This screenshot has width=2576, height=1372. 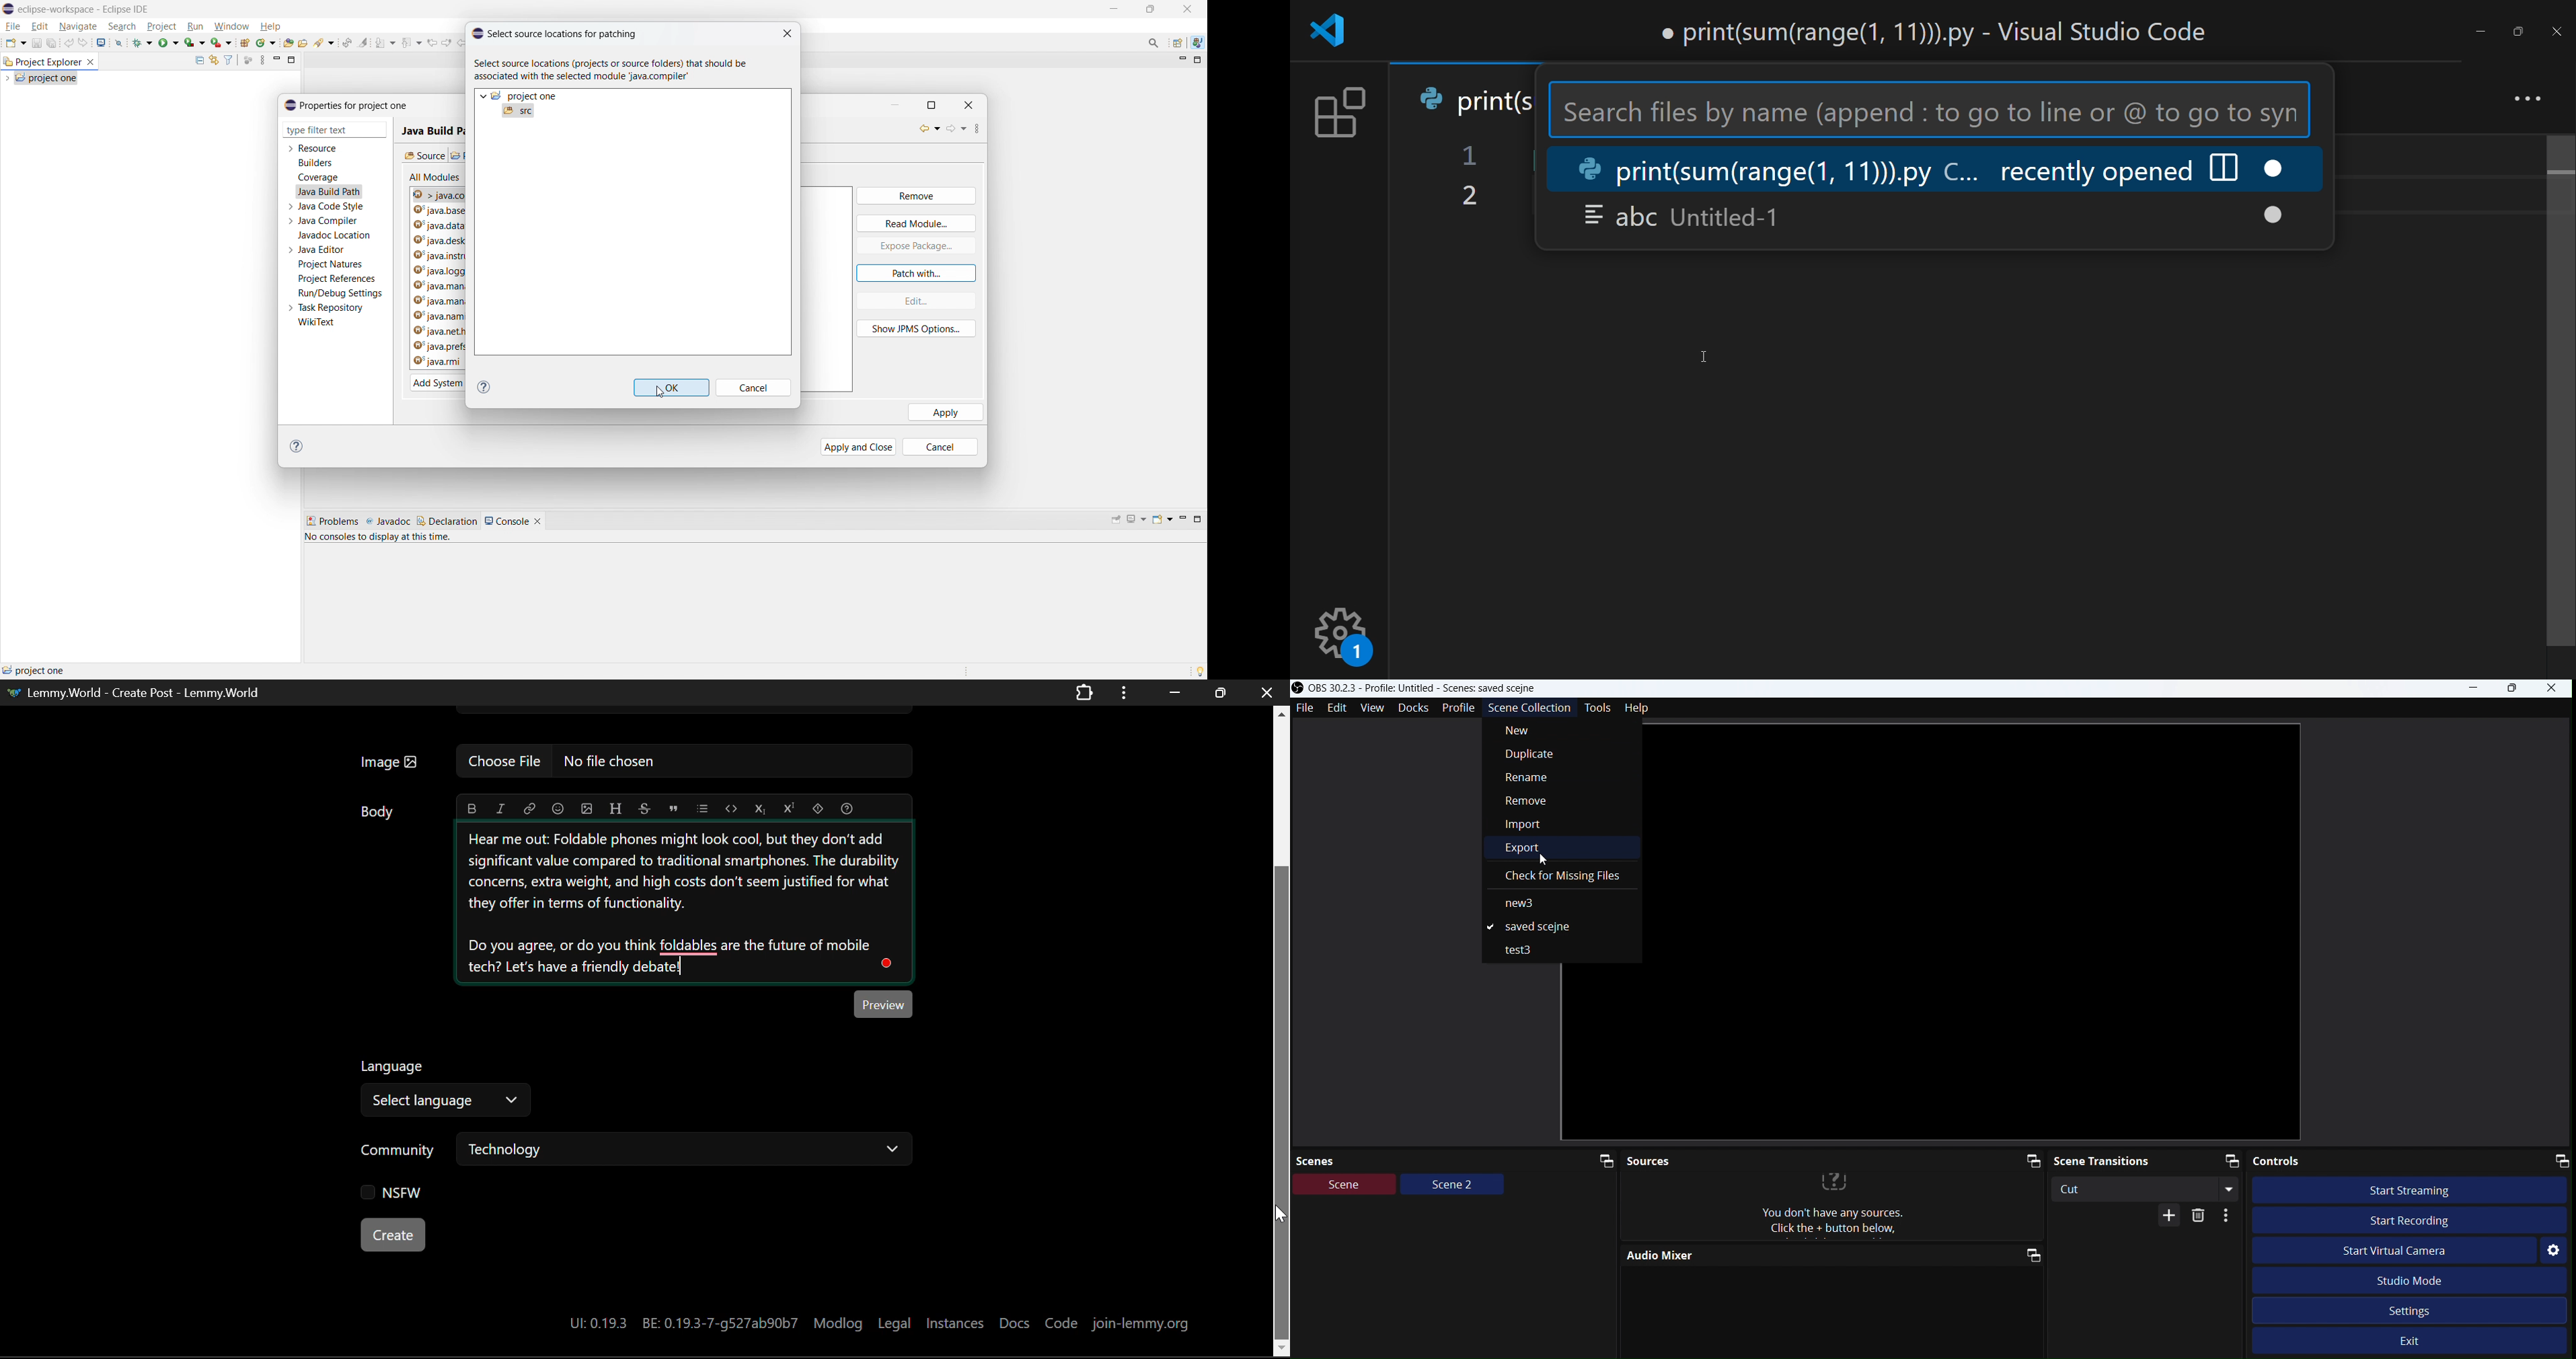 What do you see at coordinates (1155, 42) in the screenshot?
I see `access commands and other items` at bounding box center [1155, 42].